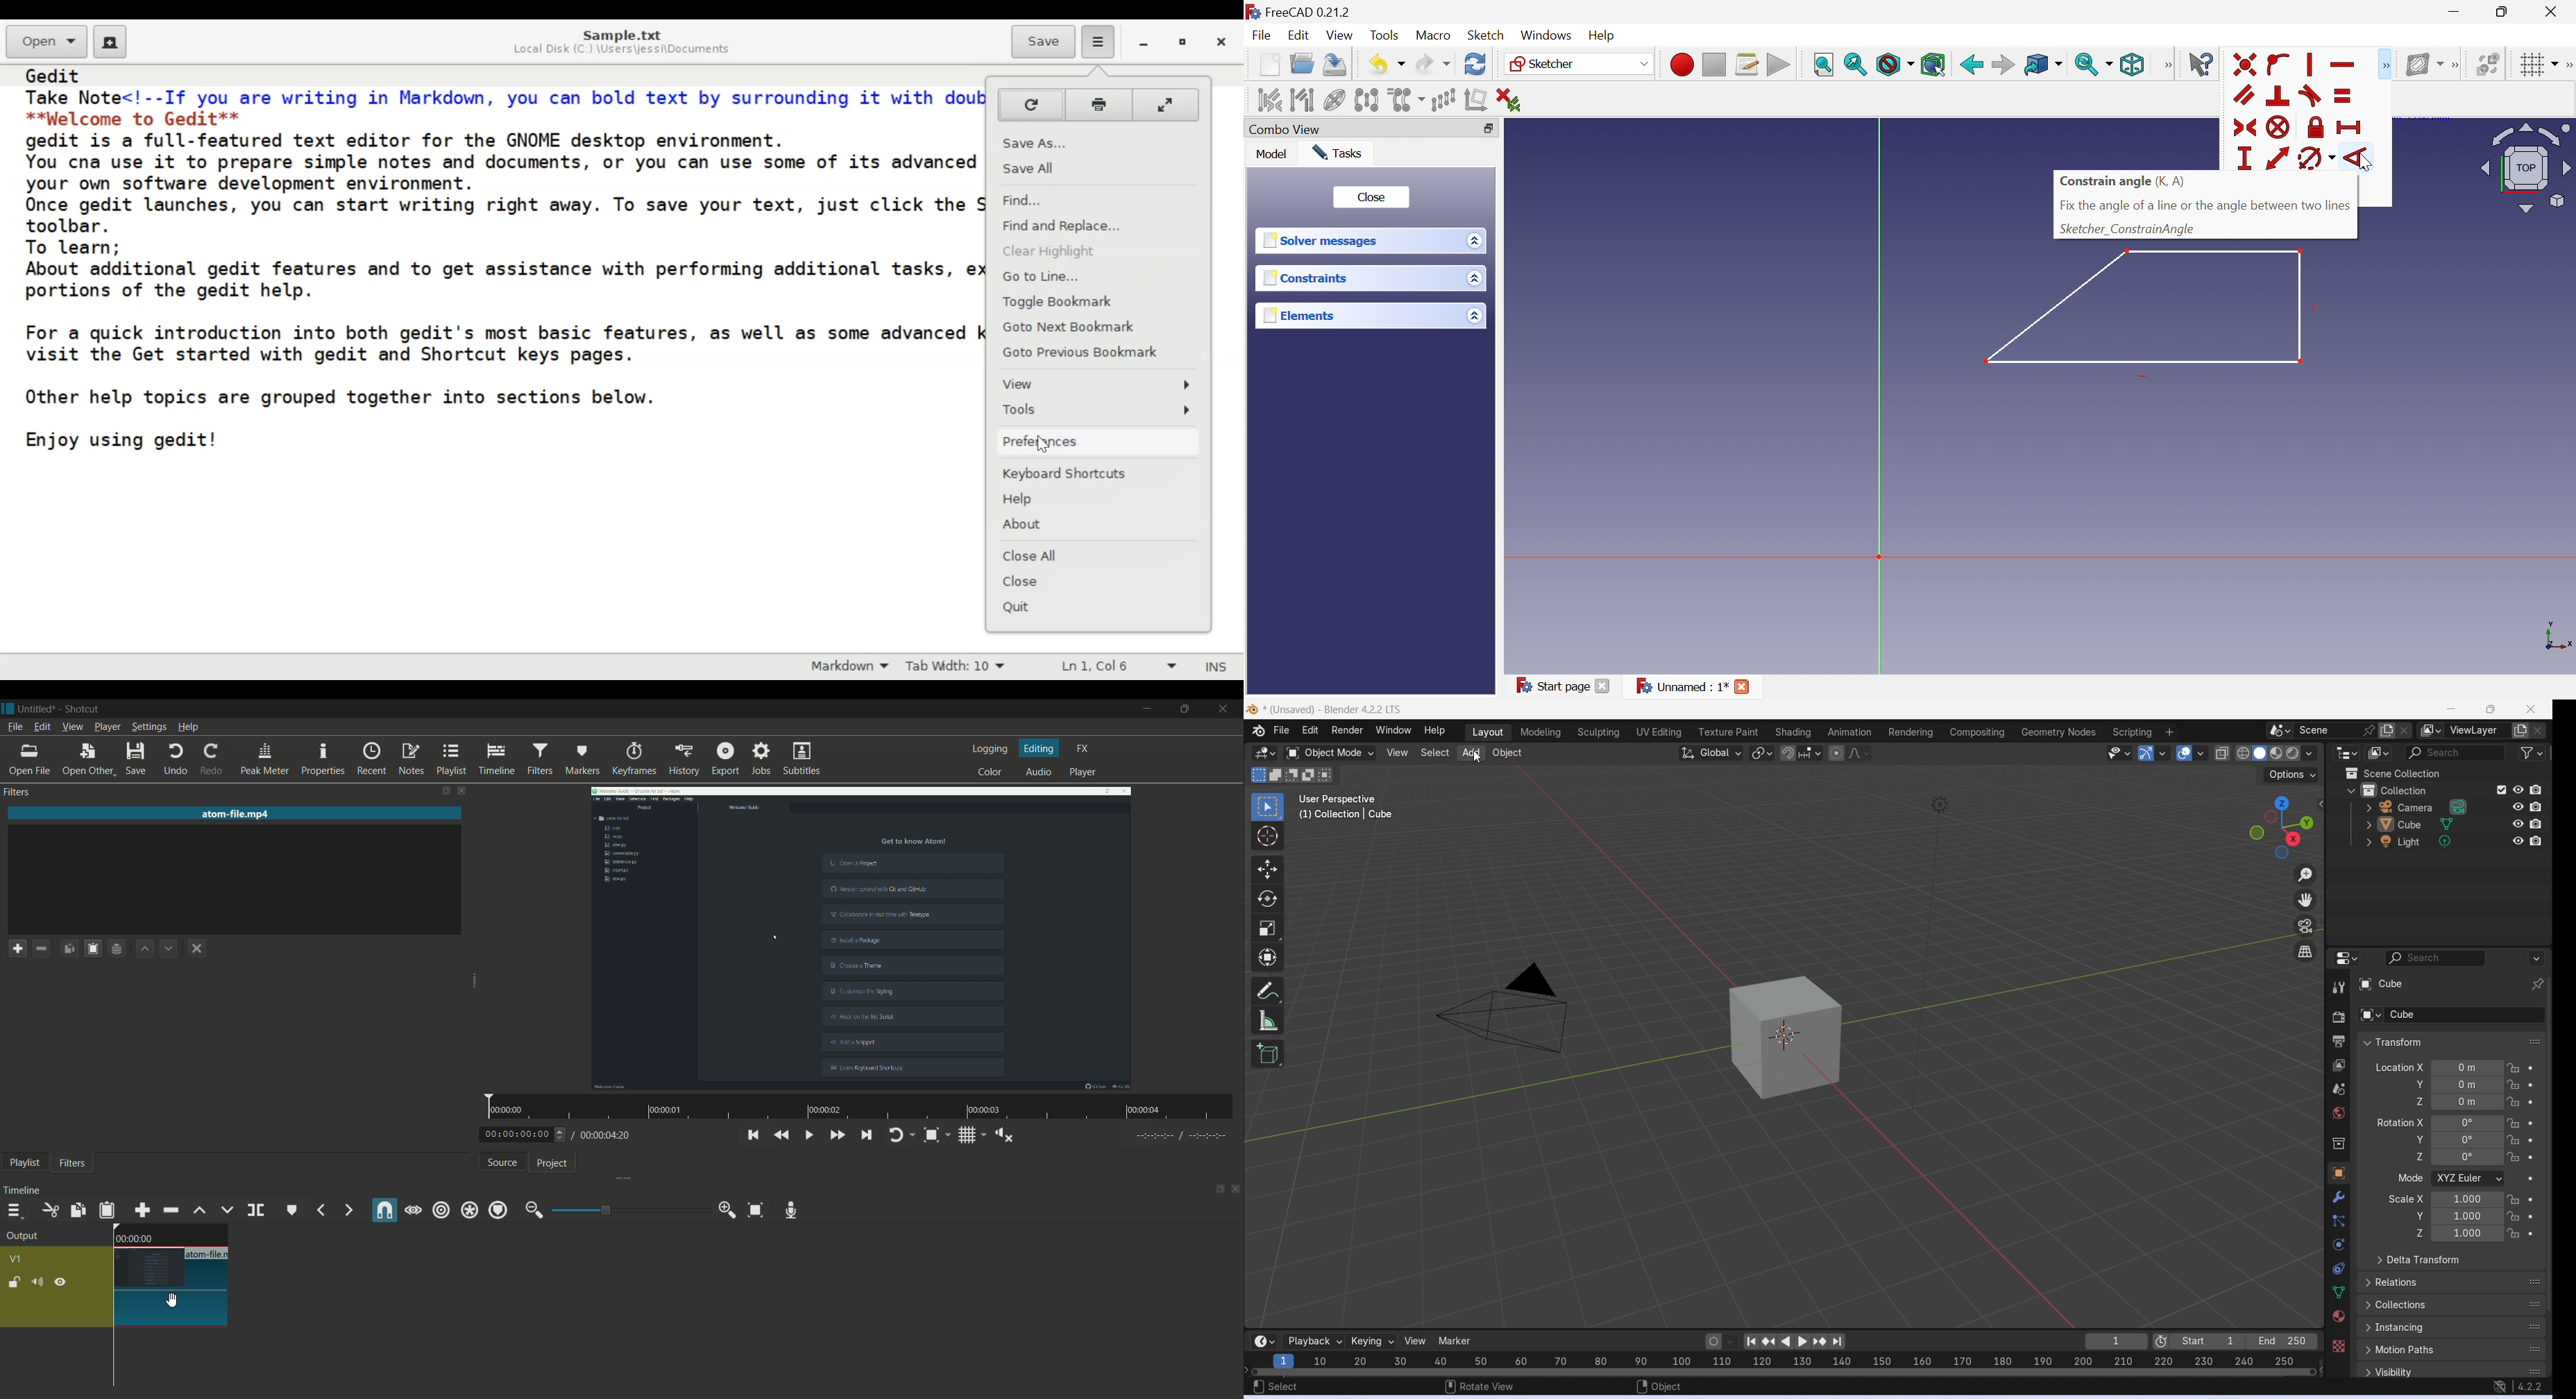  I want to click on Tools, so click(1387, 34).